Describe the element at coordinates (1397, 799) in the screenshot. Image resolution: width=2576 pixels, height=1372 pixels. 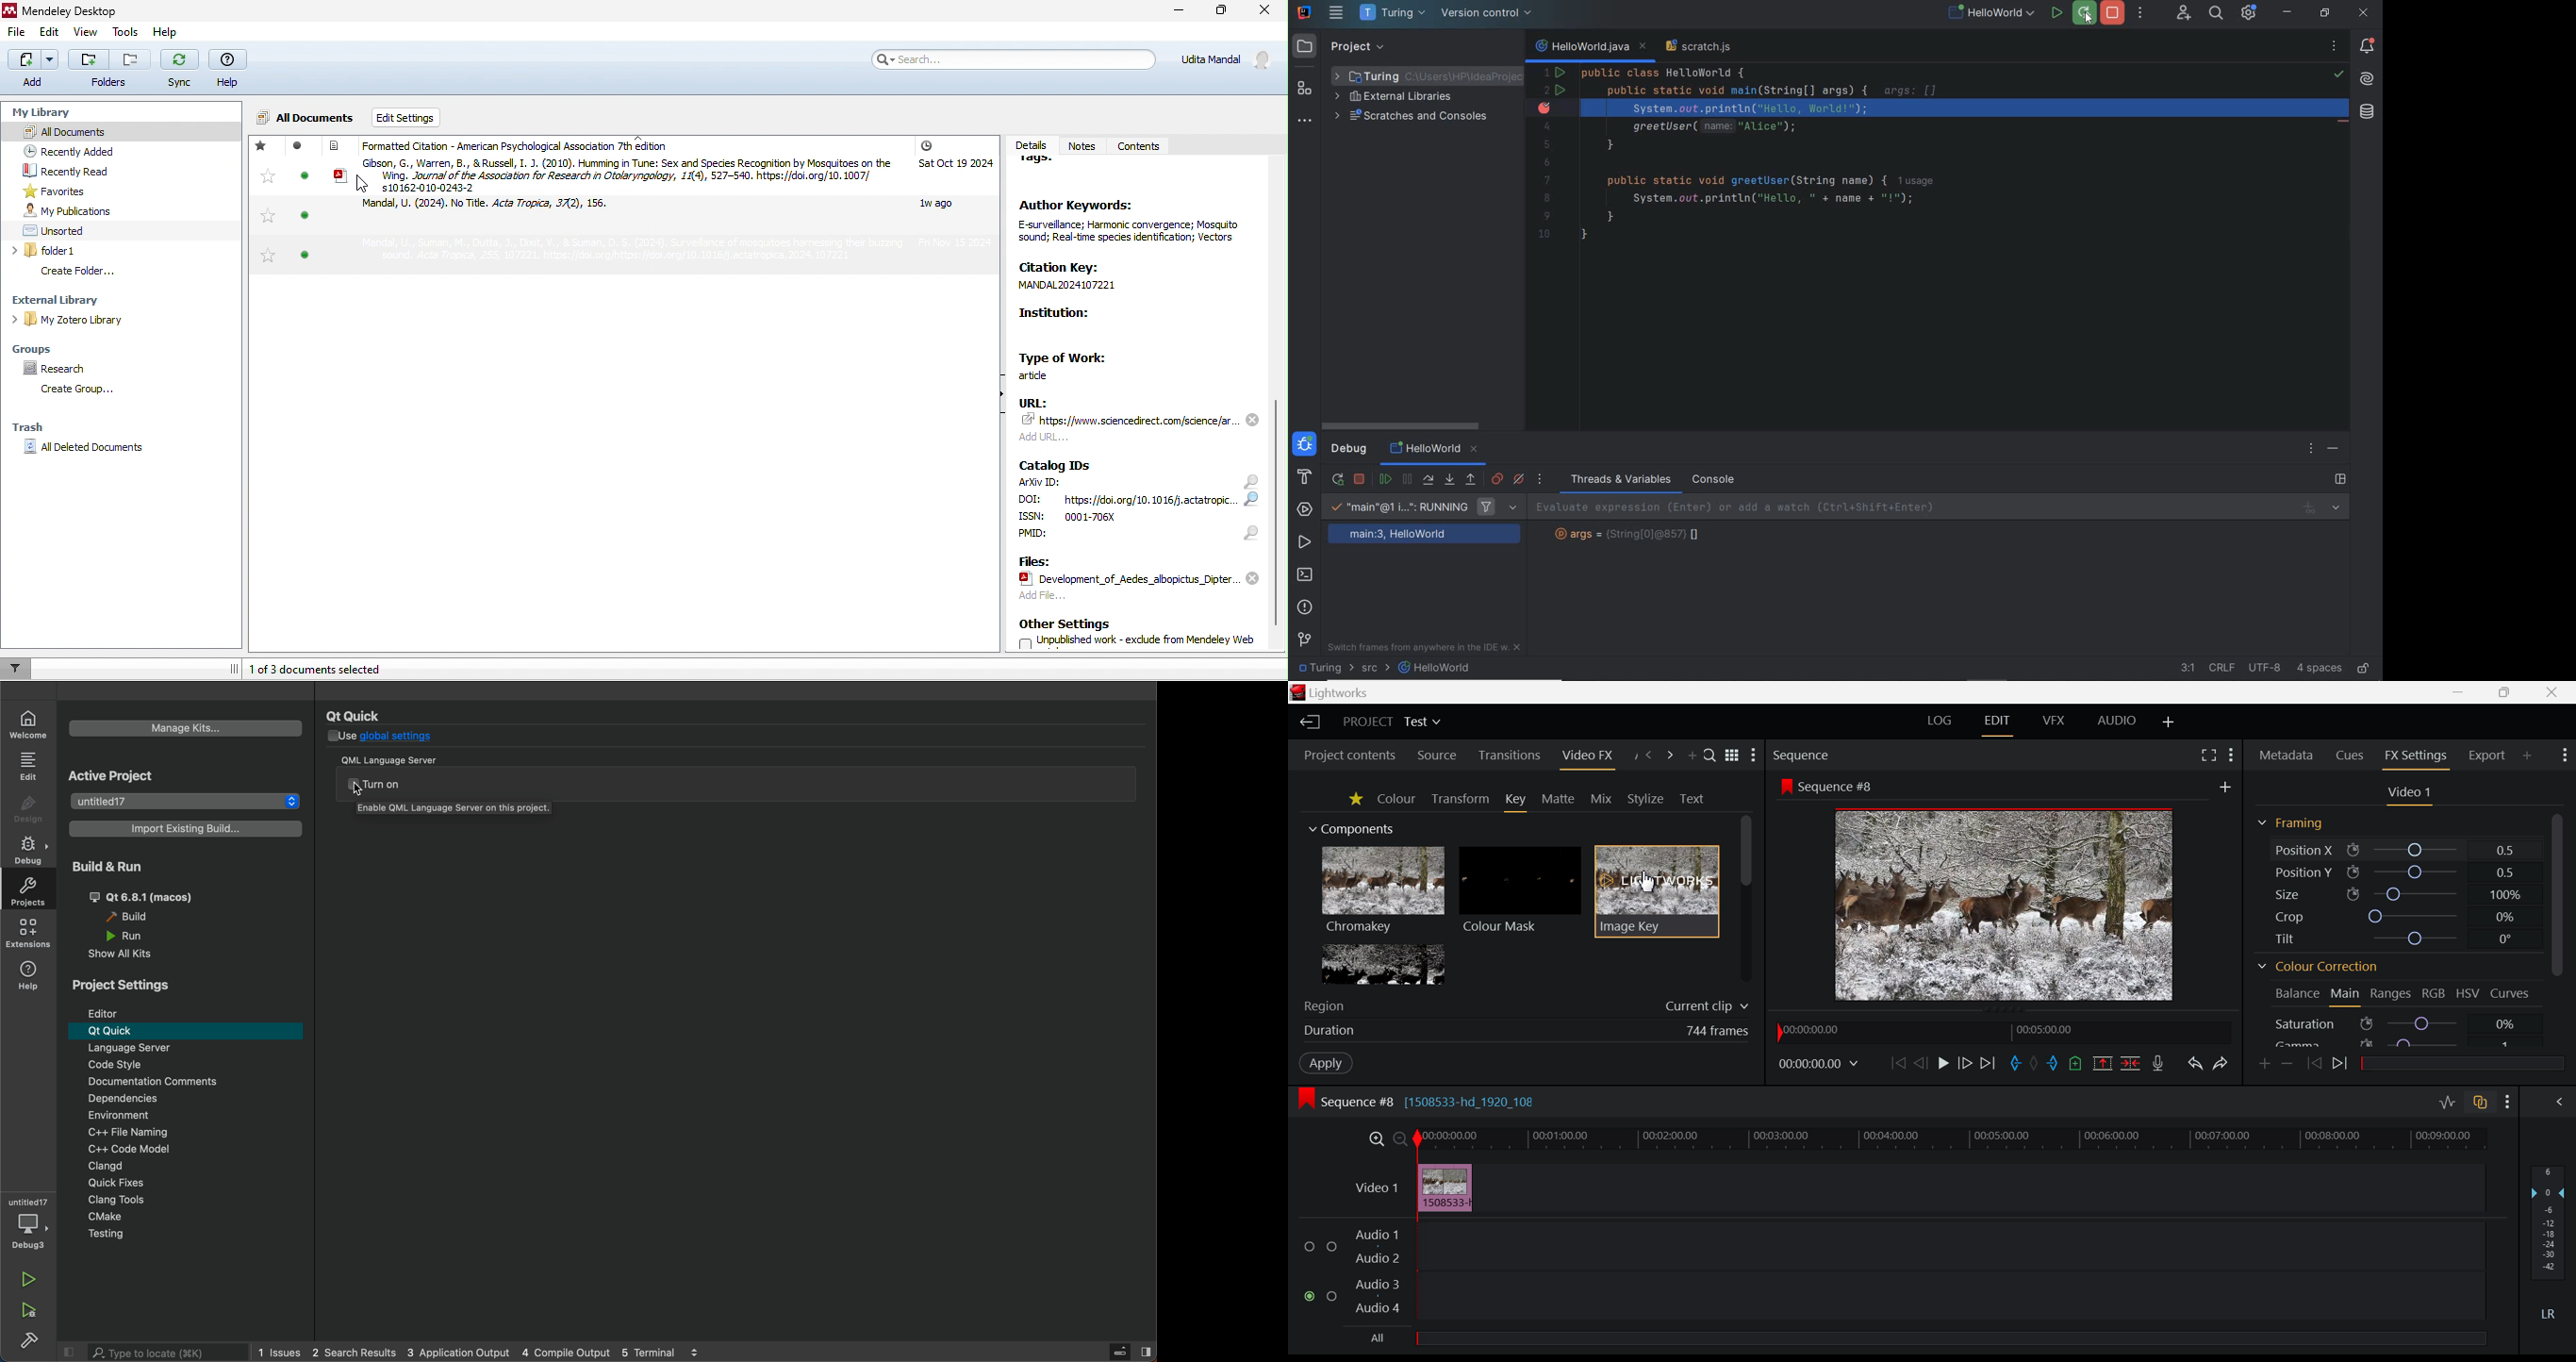
I see `Colour` at that location.